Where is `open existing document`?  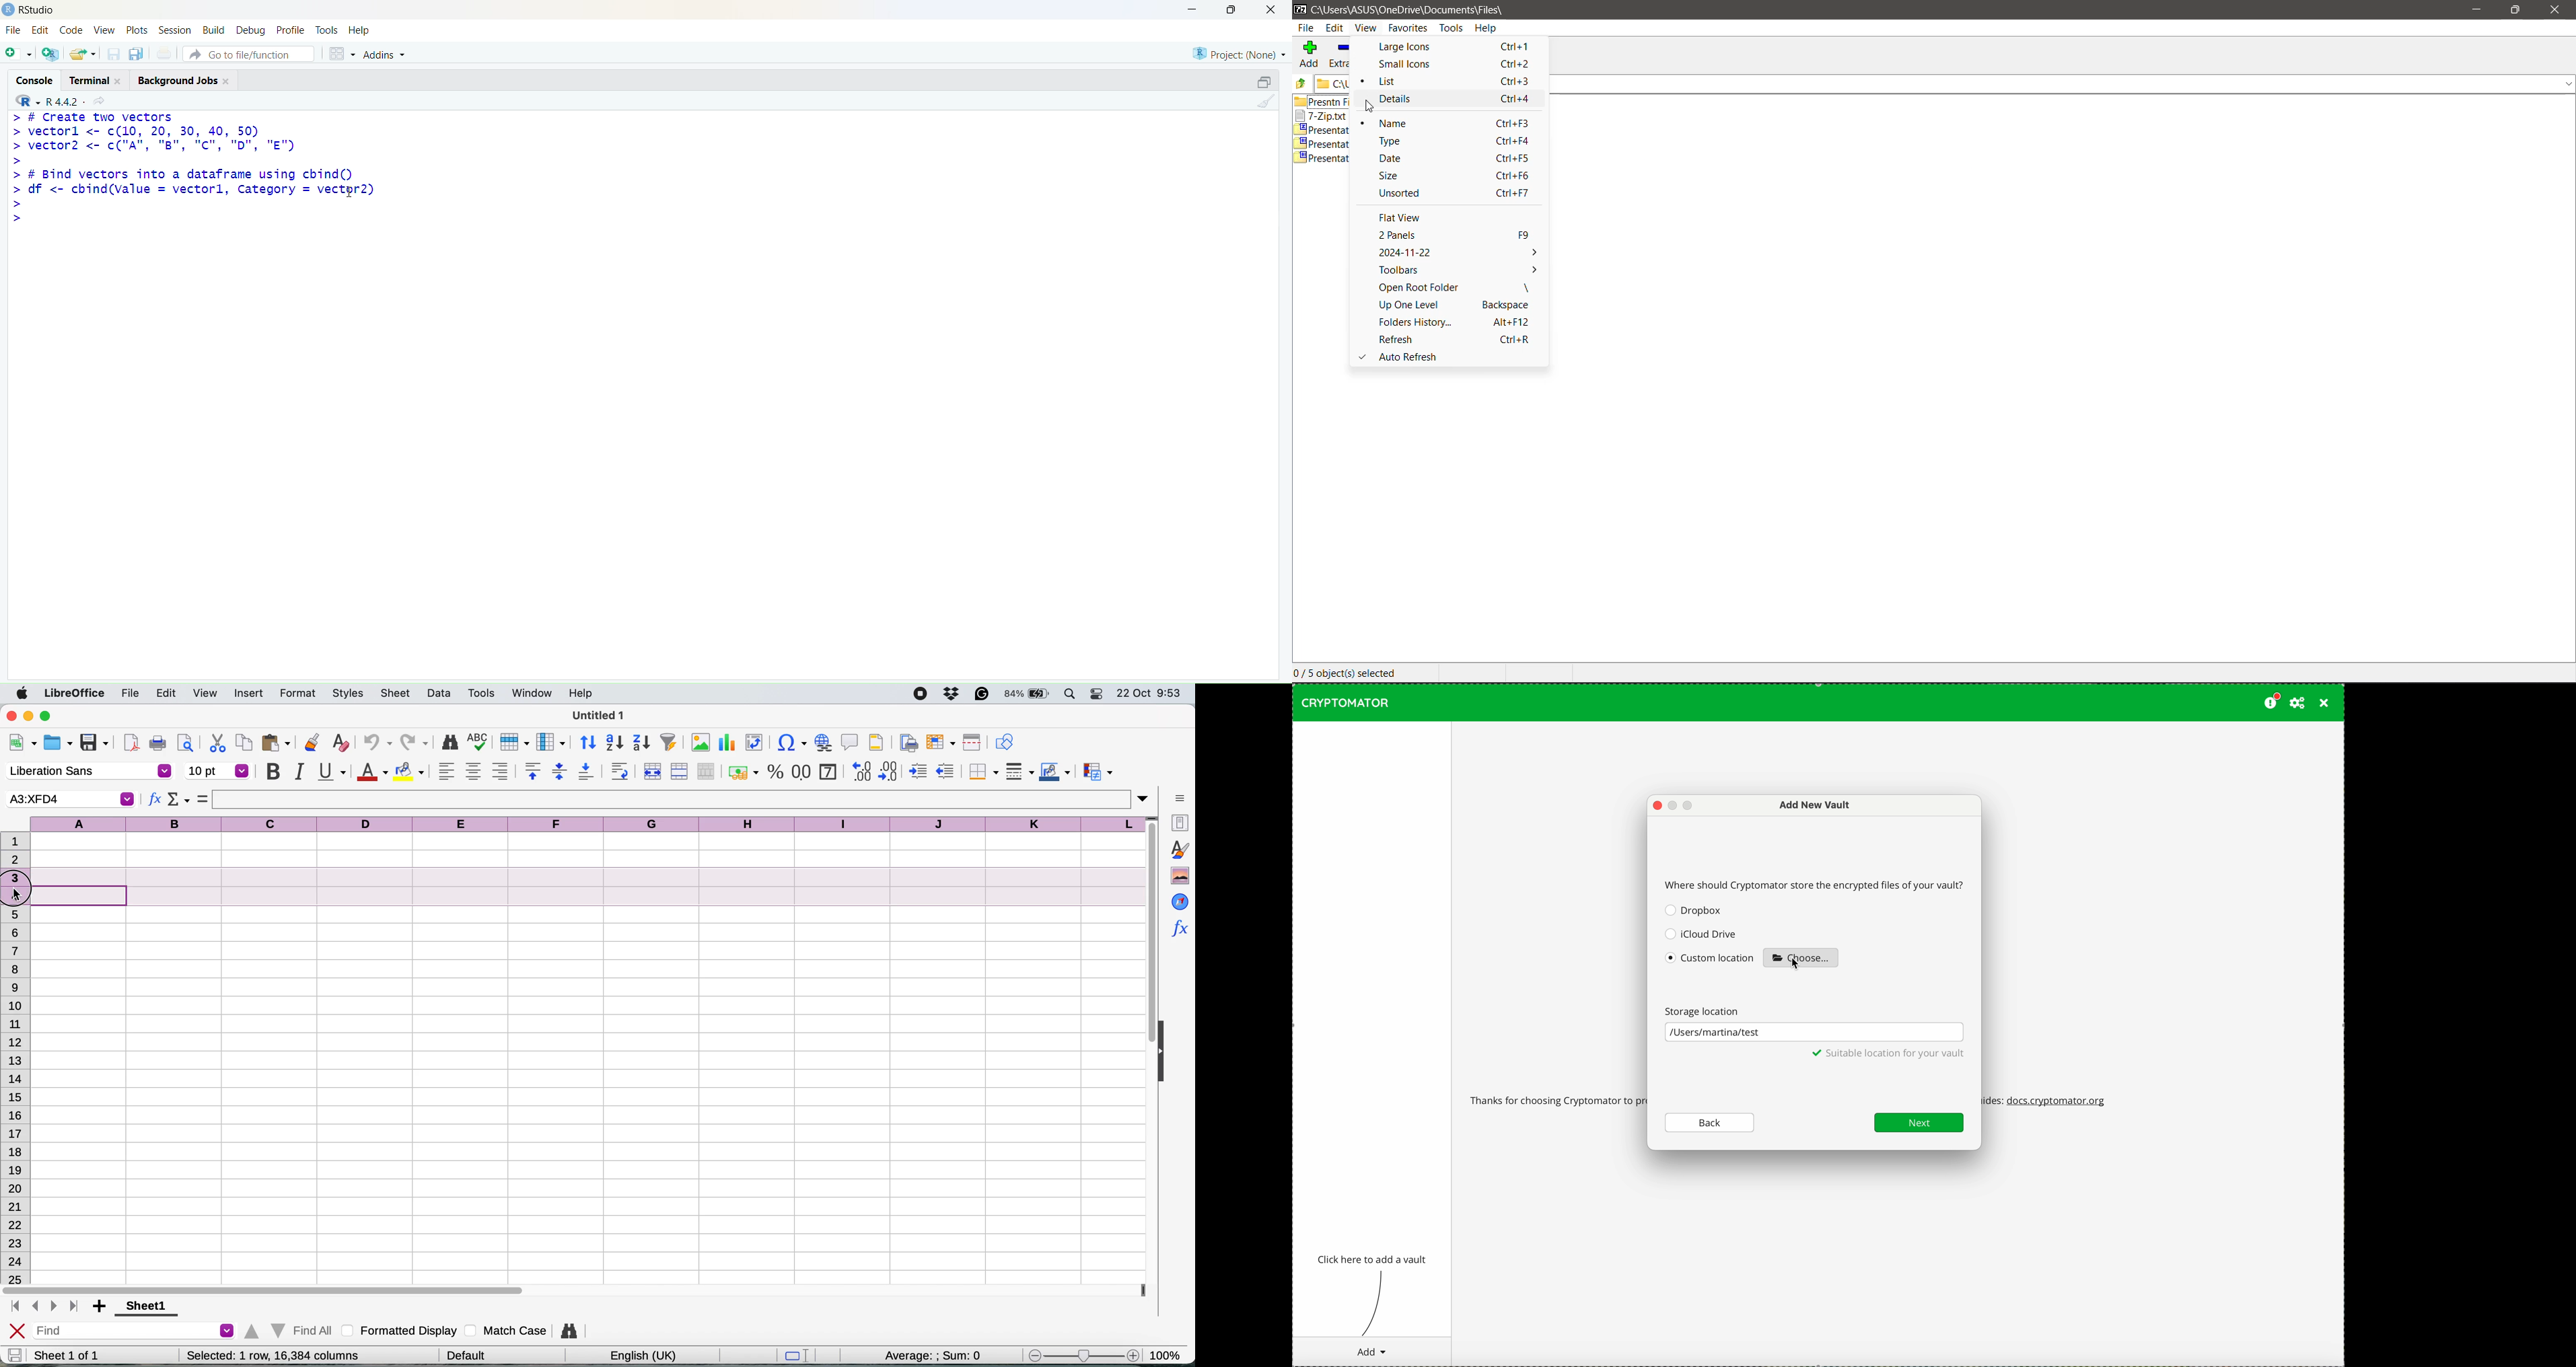
open existing document is located at coordinates (83, 54).